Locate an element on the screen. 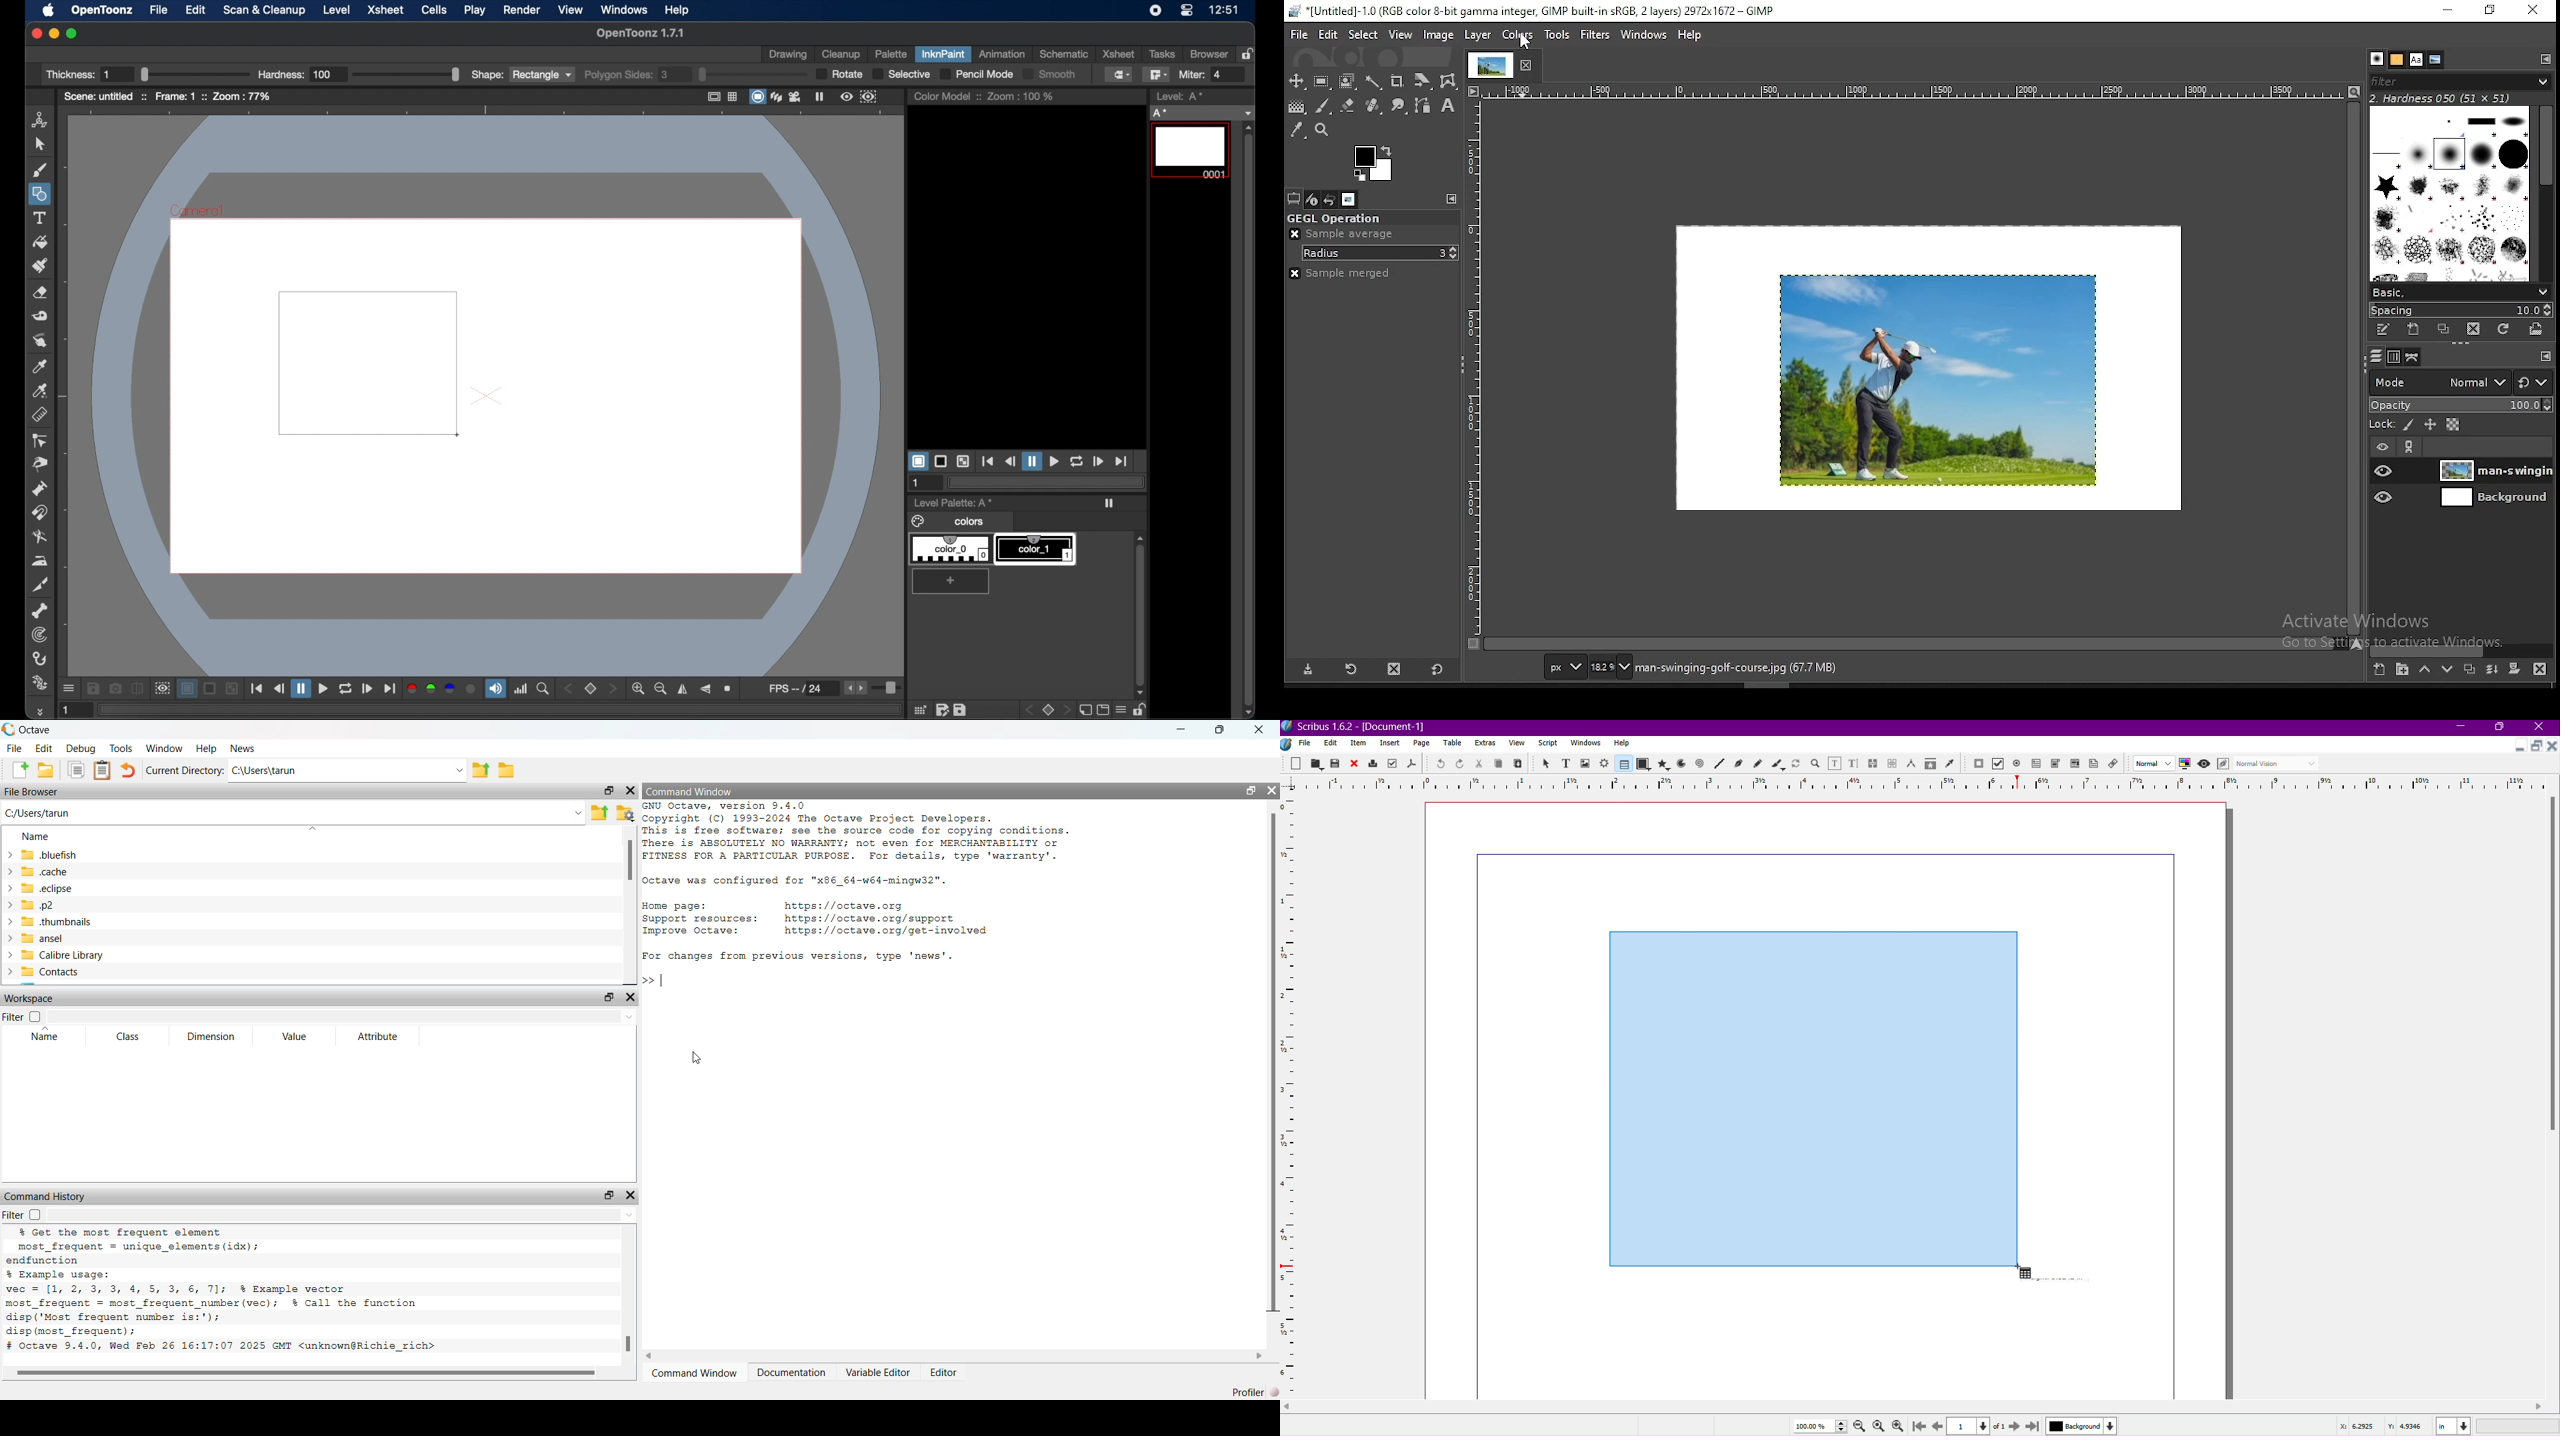  Save is located at coordinates (1336, 763).